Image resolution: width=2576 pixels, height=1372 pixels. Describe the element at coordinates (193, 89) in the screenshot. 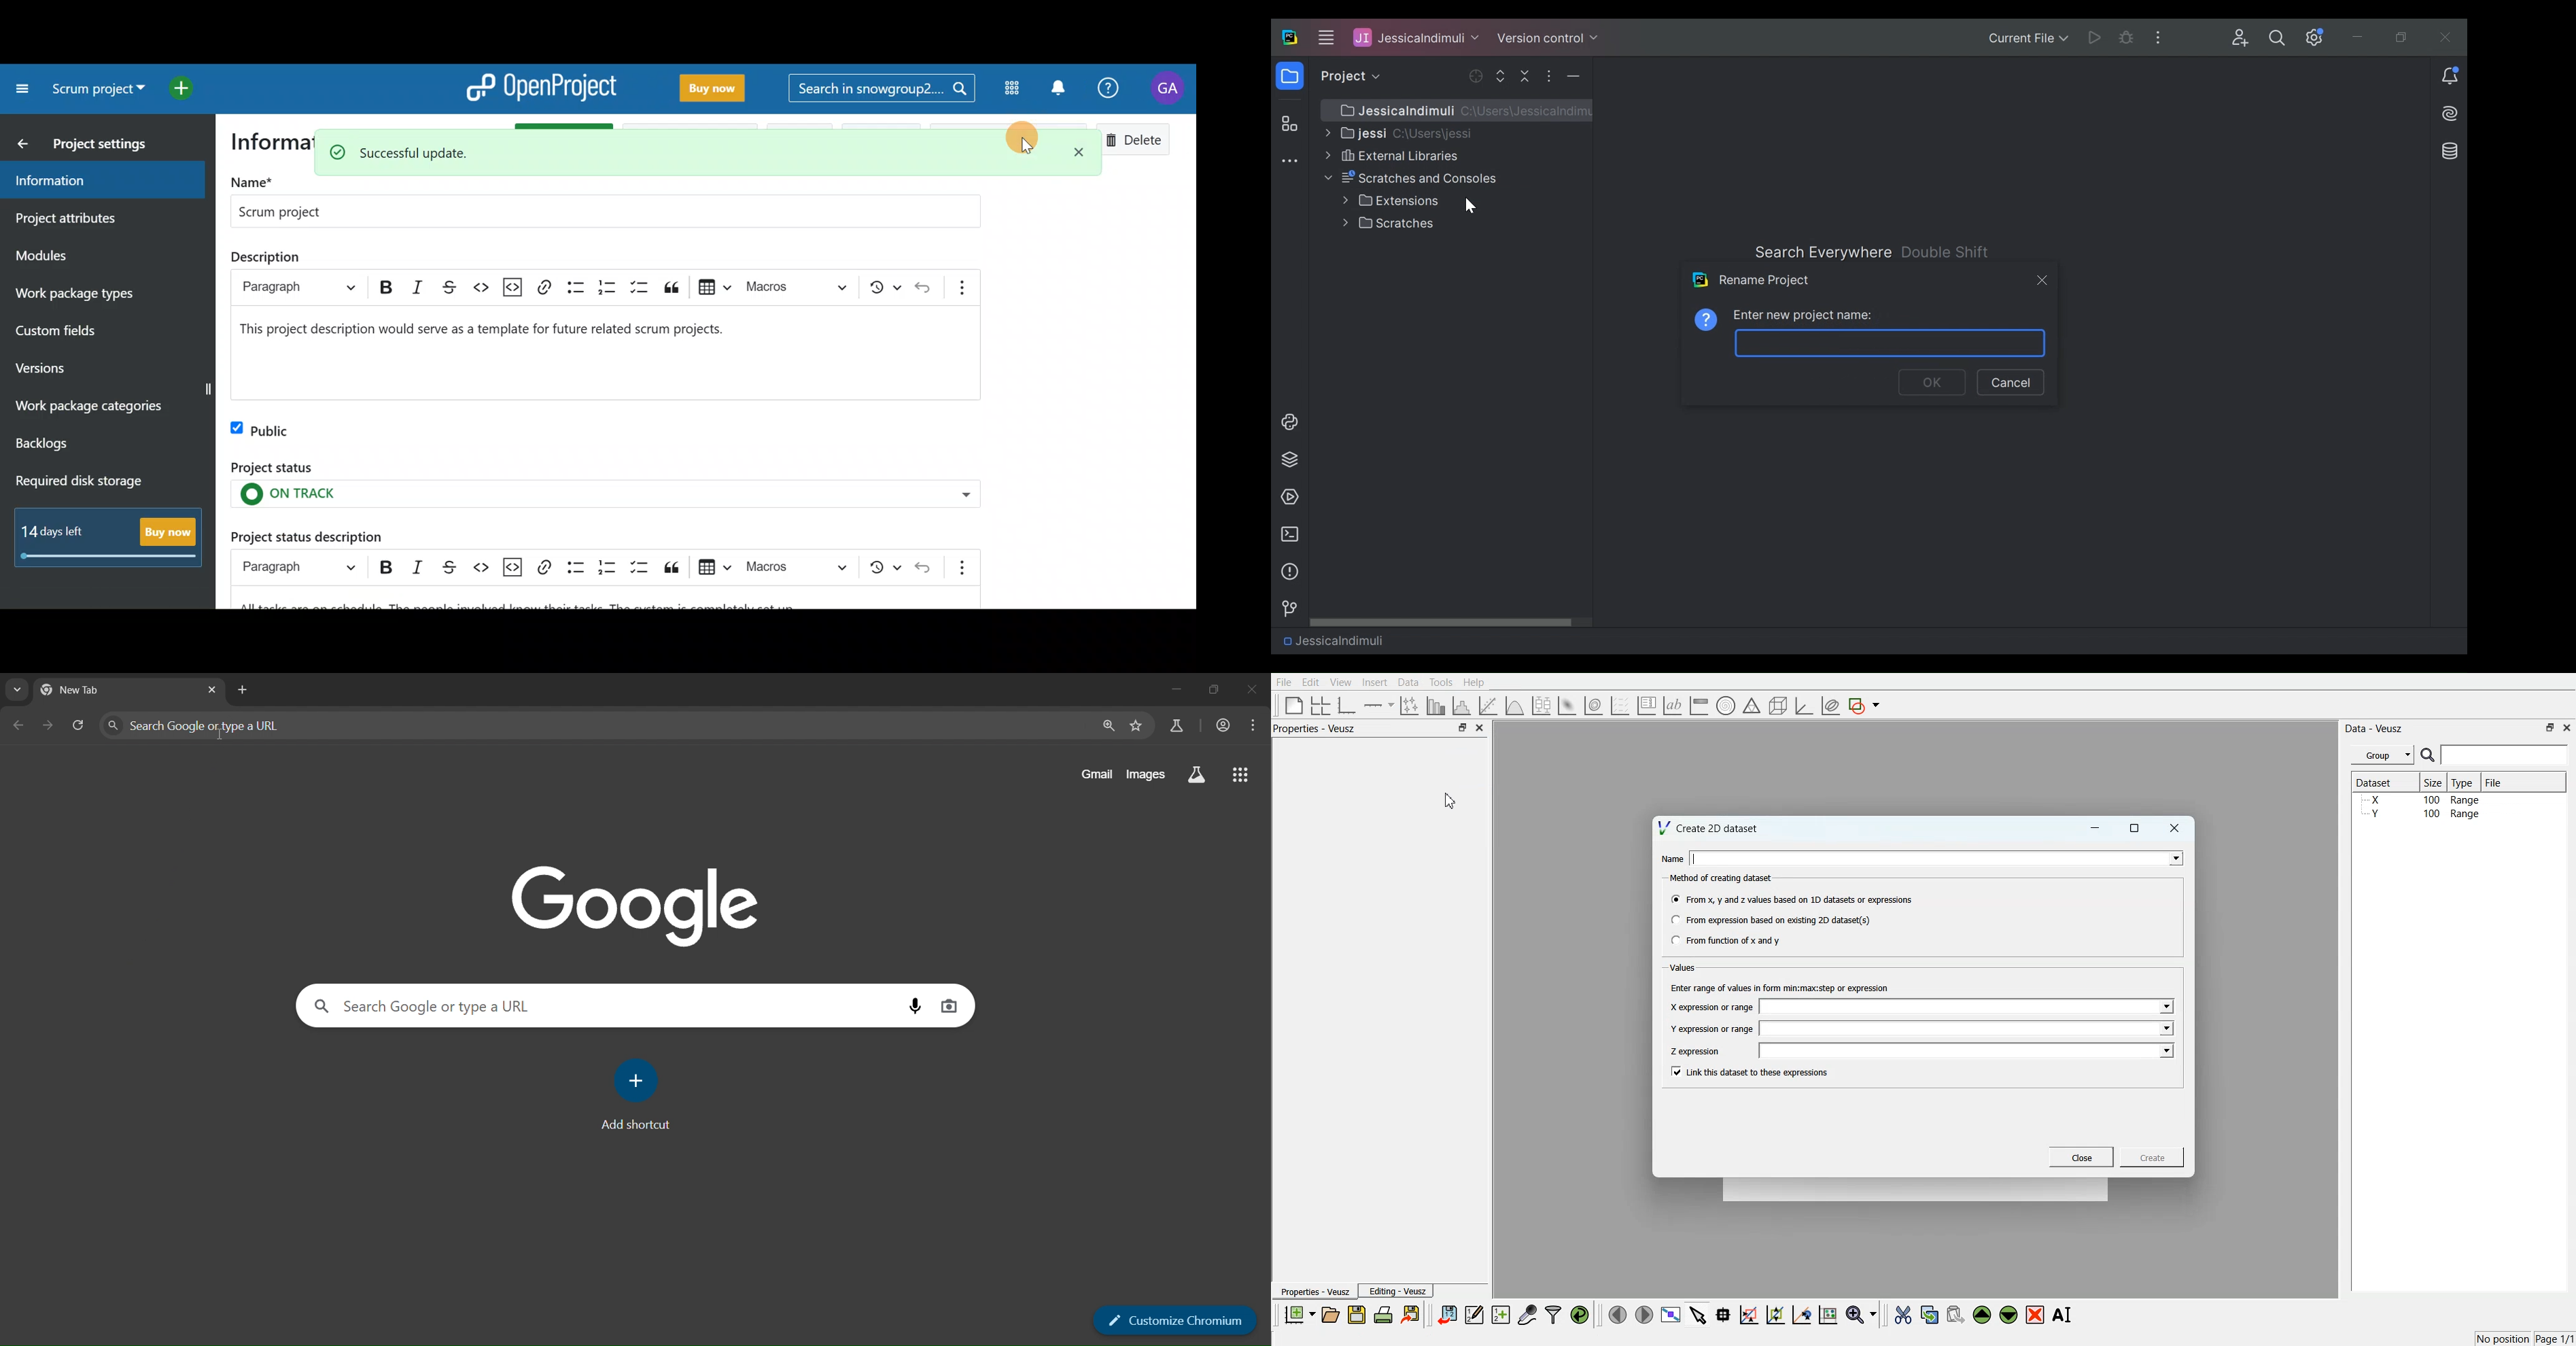

I see `Open quick add menu` at that location.